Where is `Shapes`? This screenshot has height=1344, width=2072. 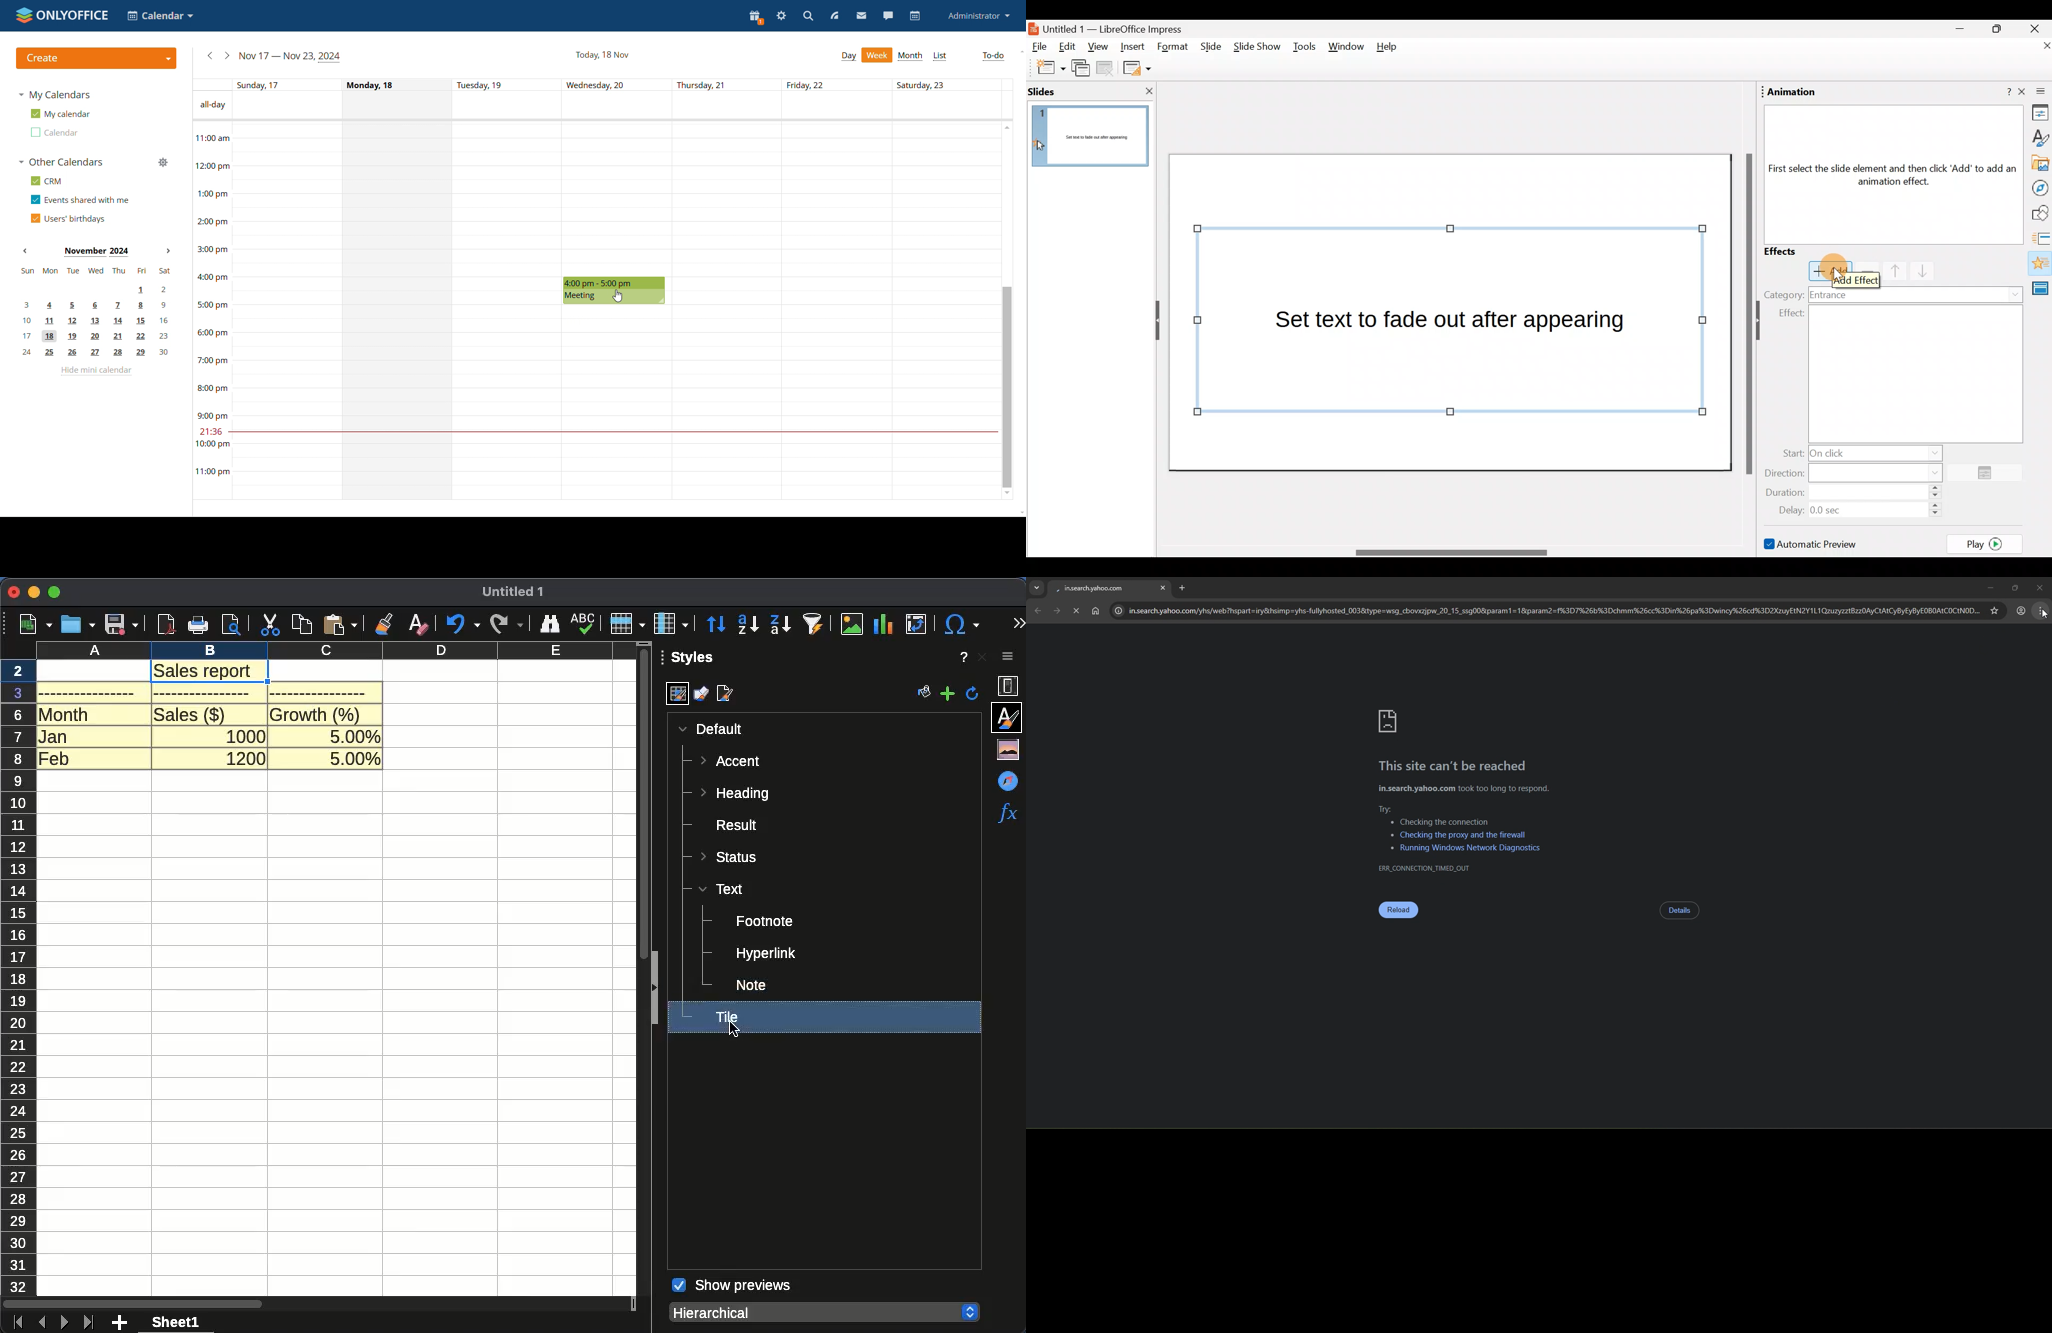
Shapes is located at coordinates (2039, 213).